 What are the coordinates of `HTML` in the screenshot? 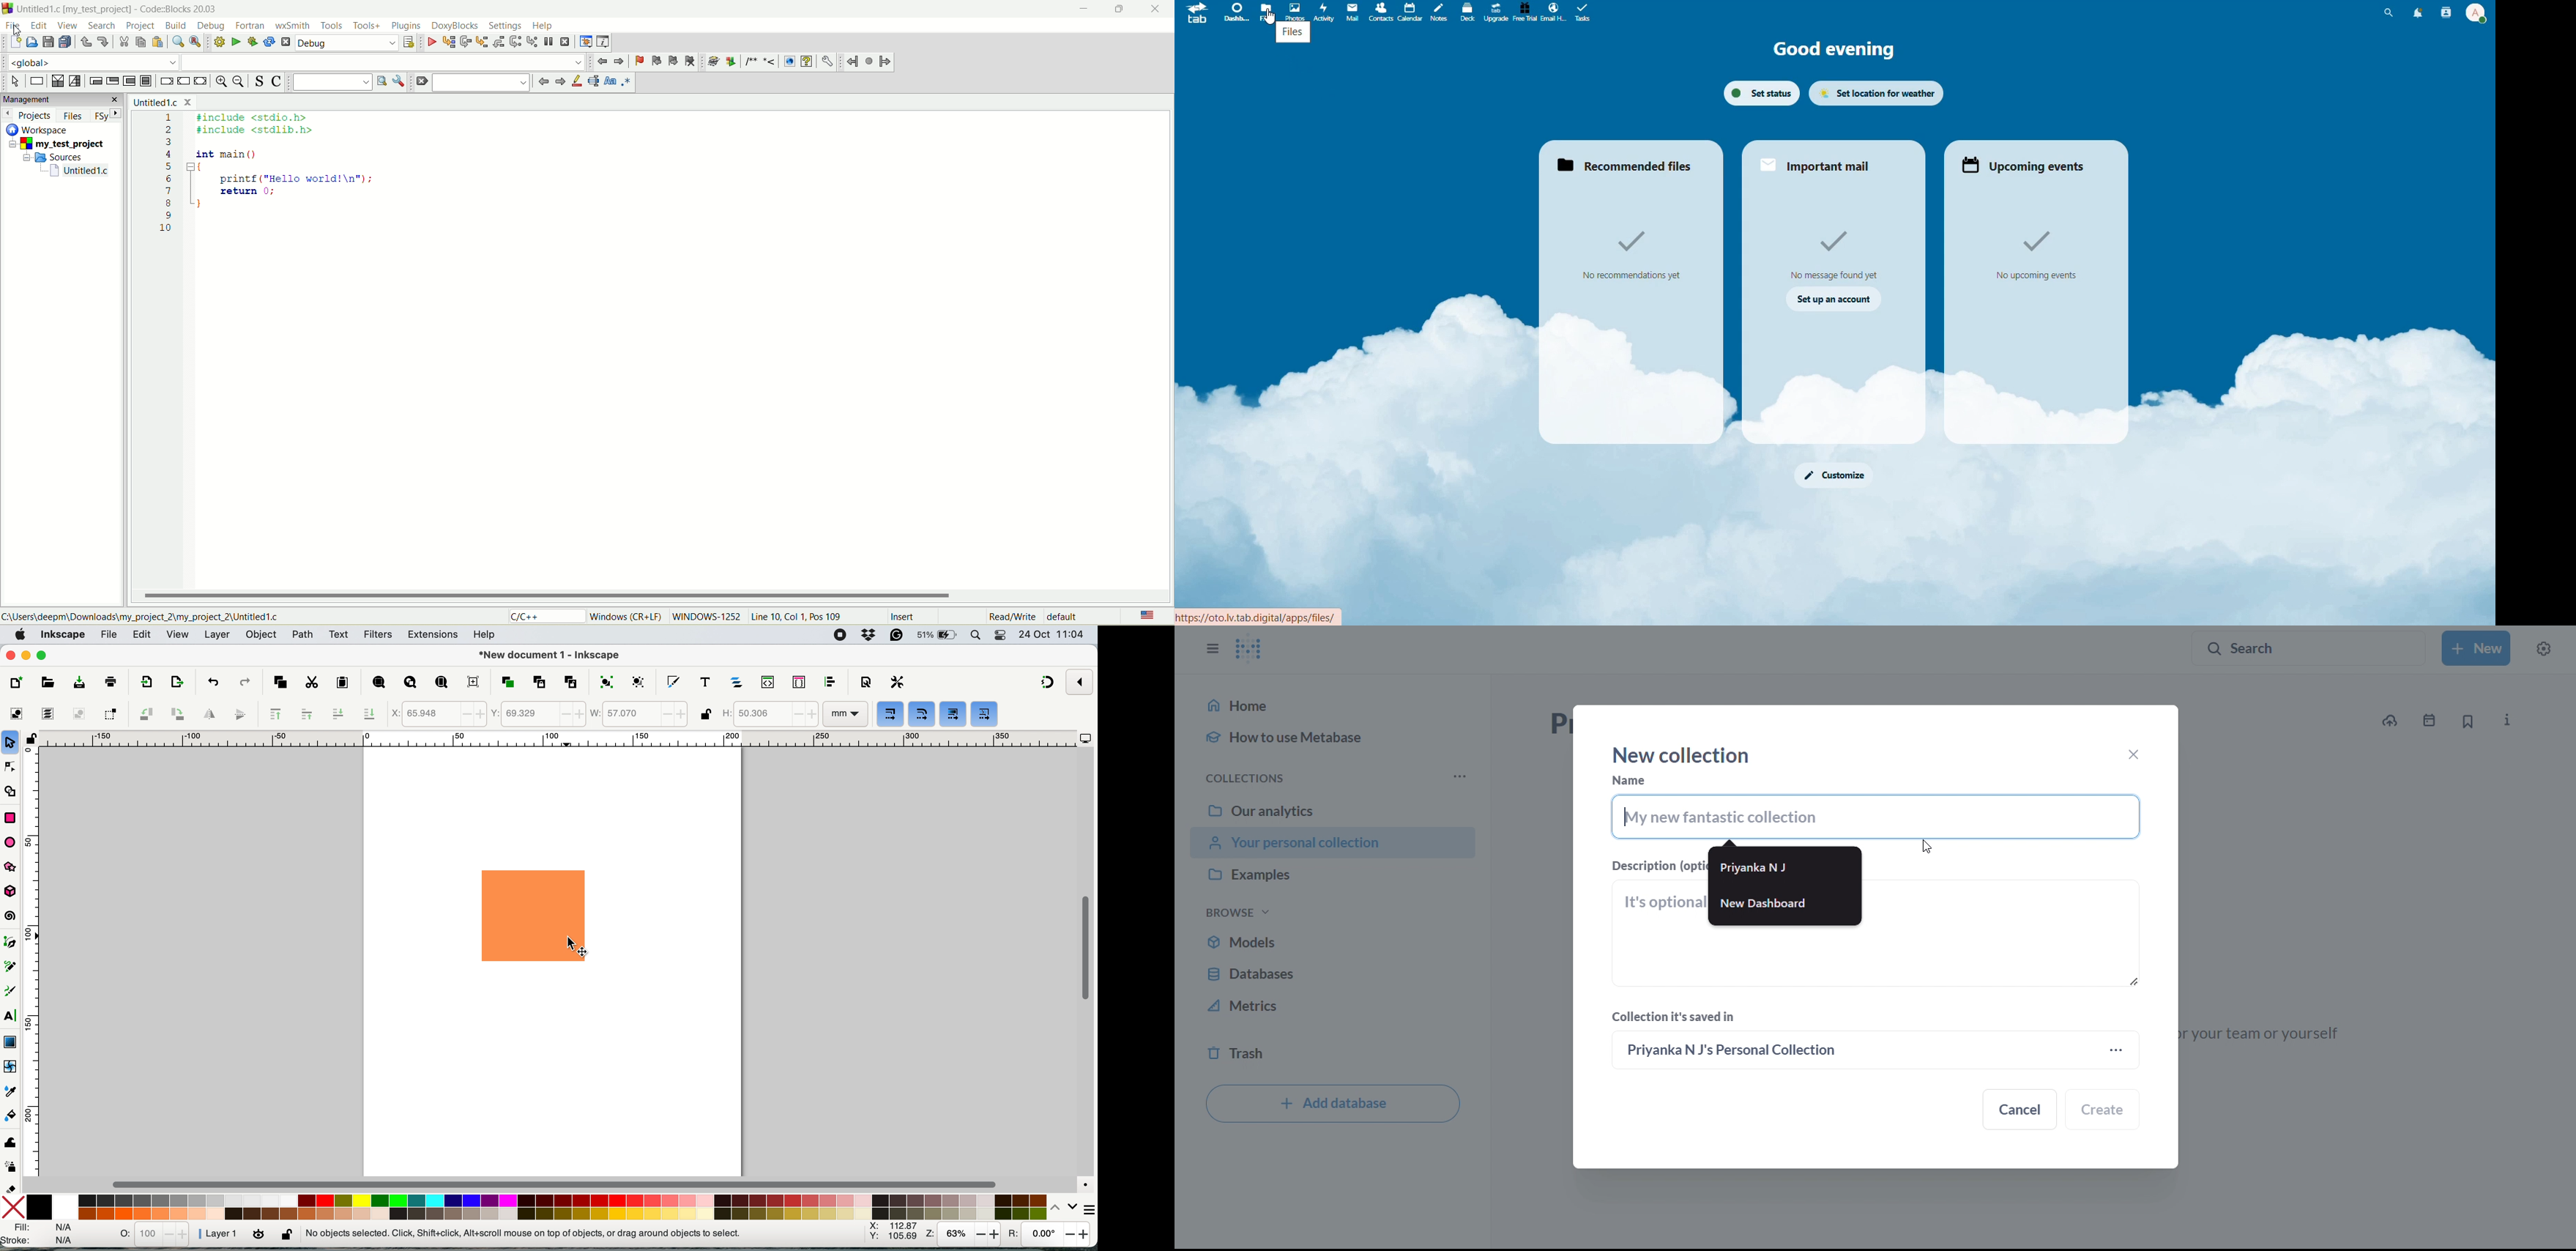 It's located at (789, 62).